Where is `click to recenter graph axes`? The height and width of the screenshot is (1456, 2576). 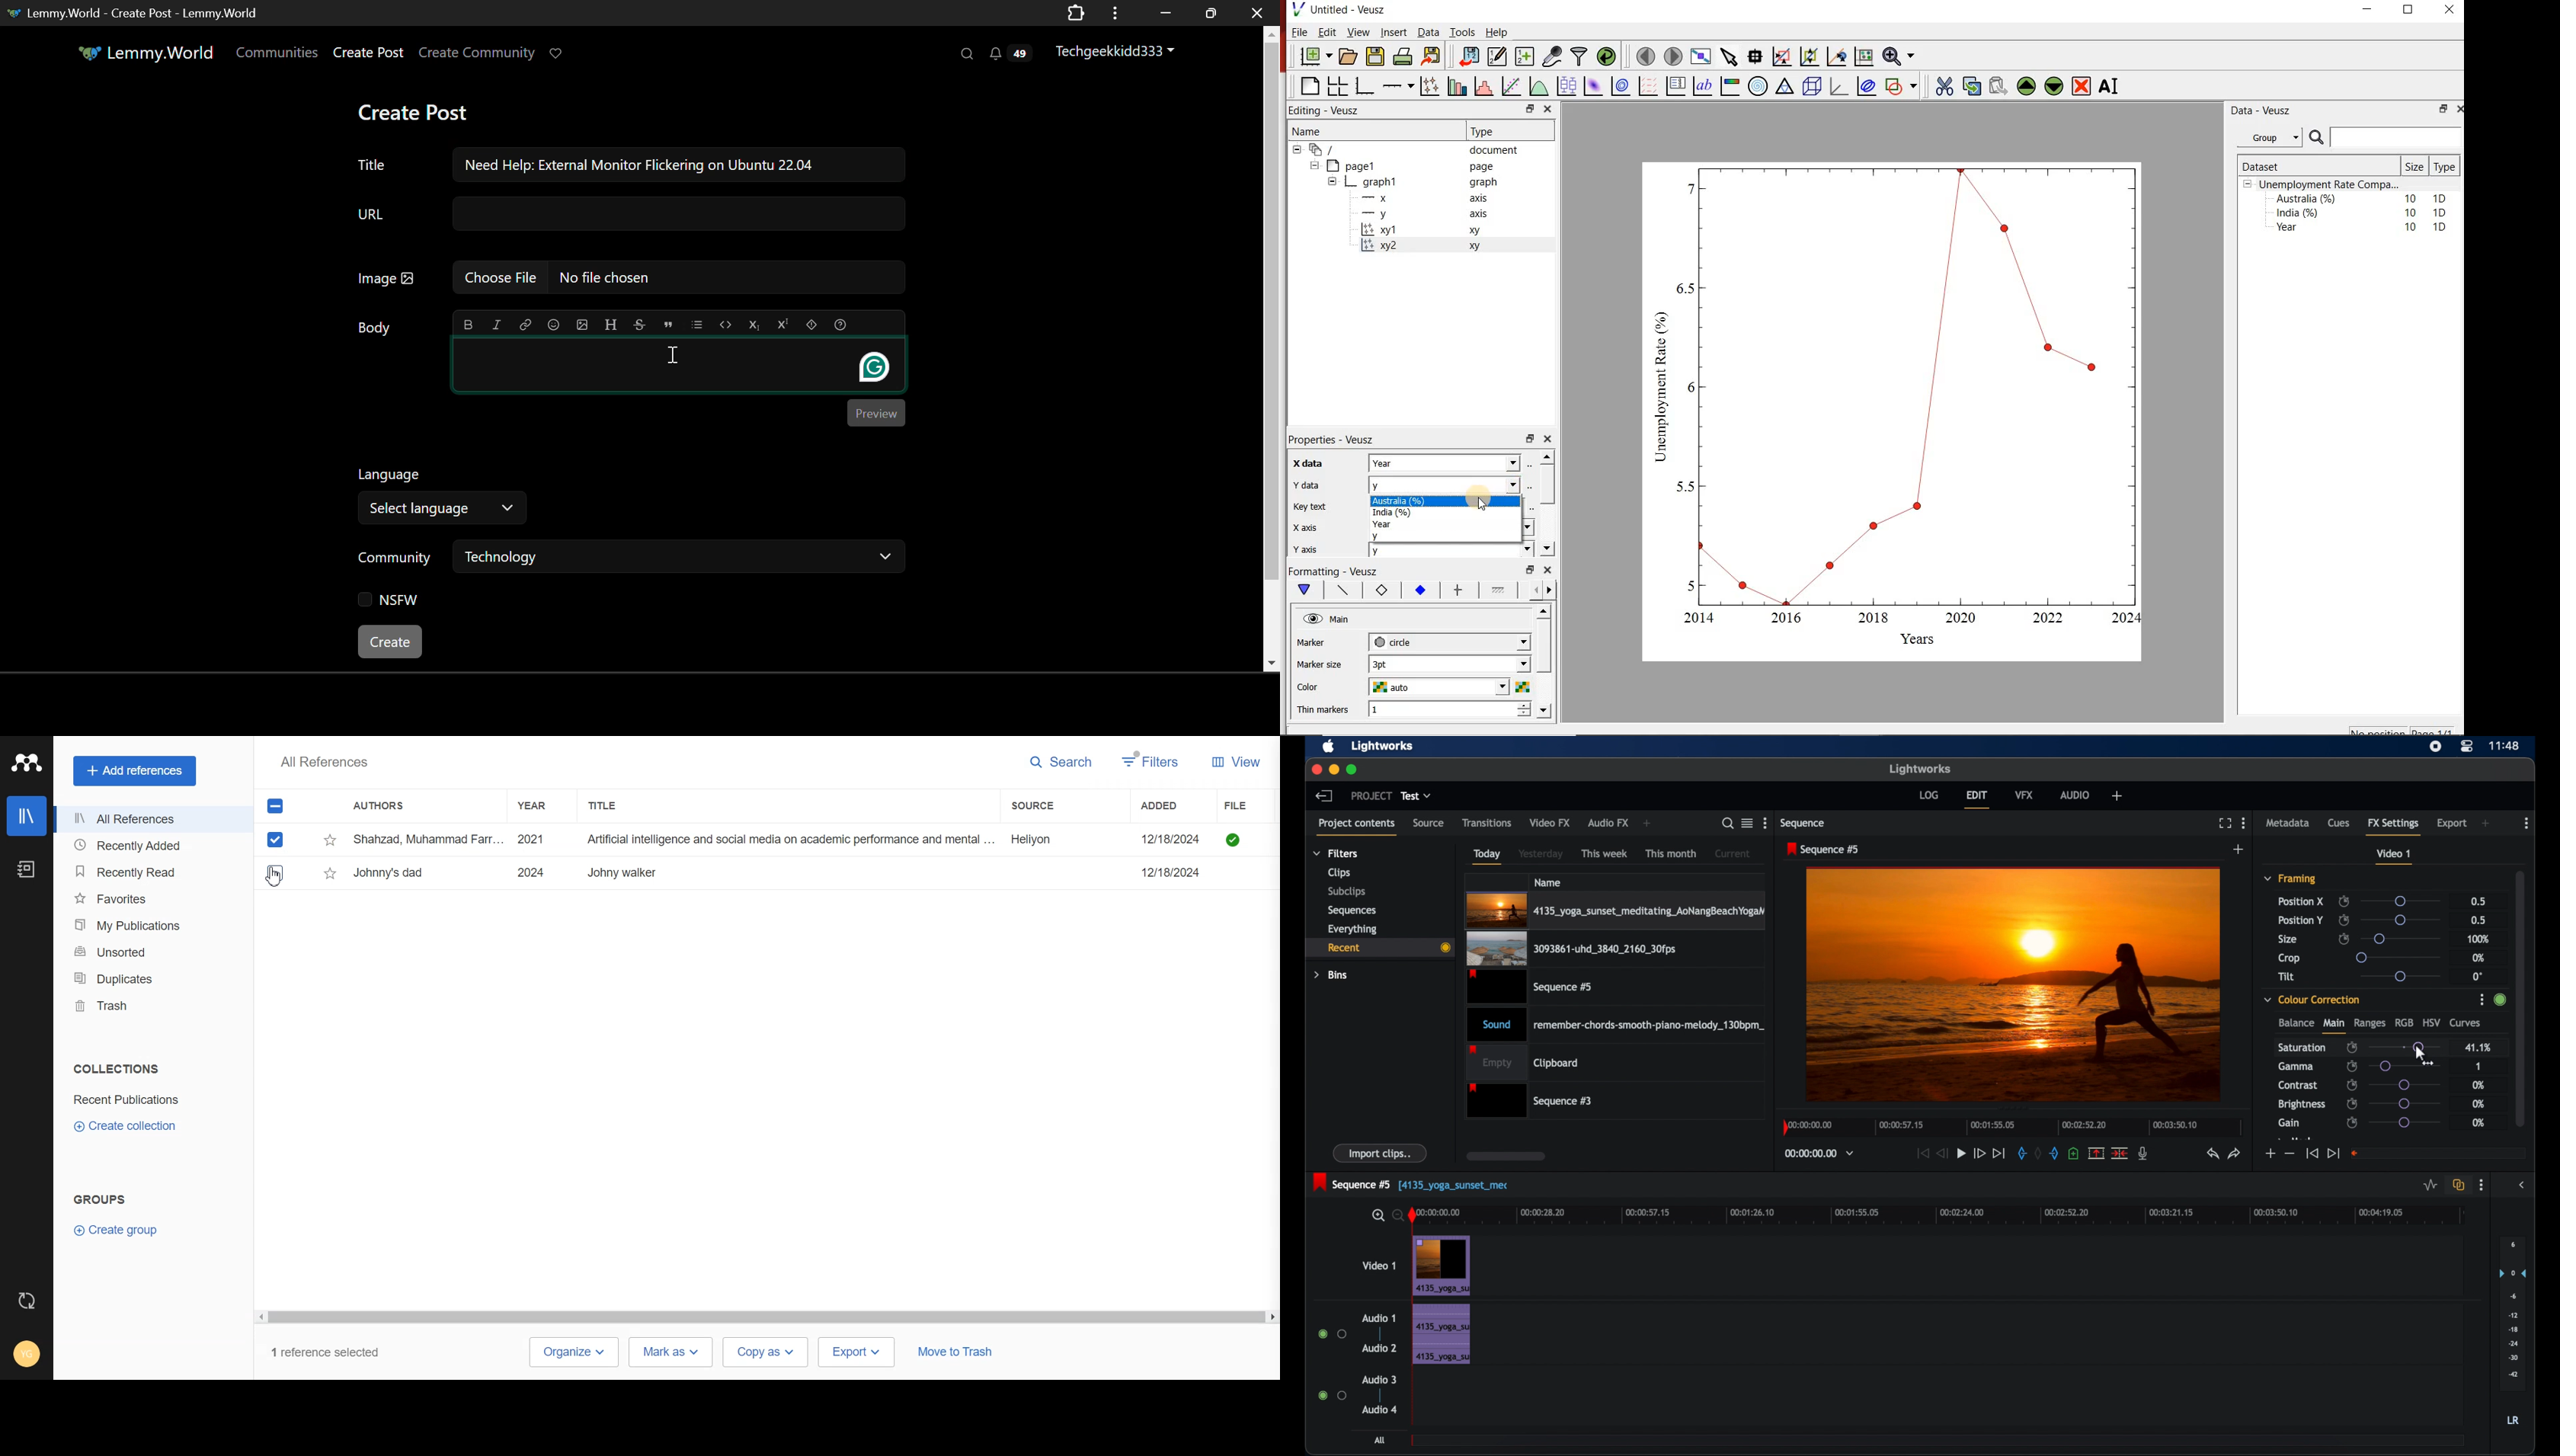 click to recenter graph axes is located at coordinates (1838, 56).